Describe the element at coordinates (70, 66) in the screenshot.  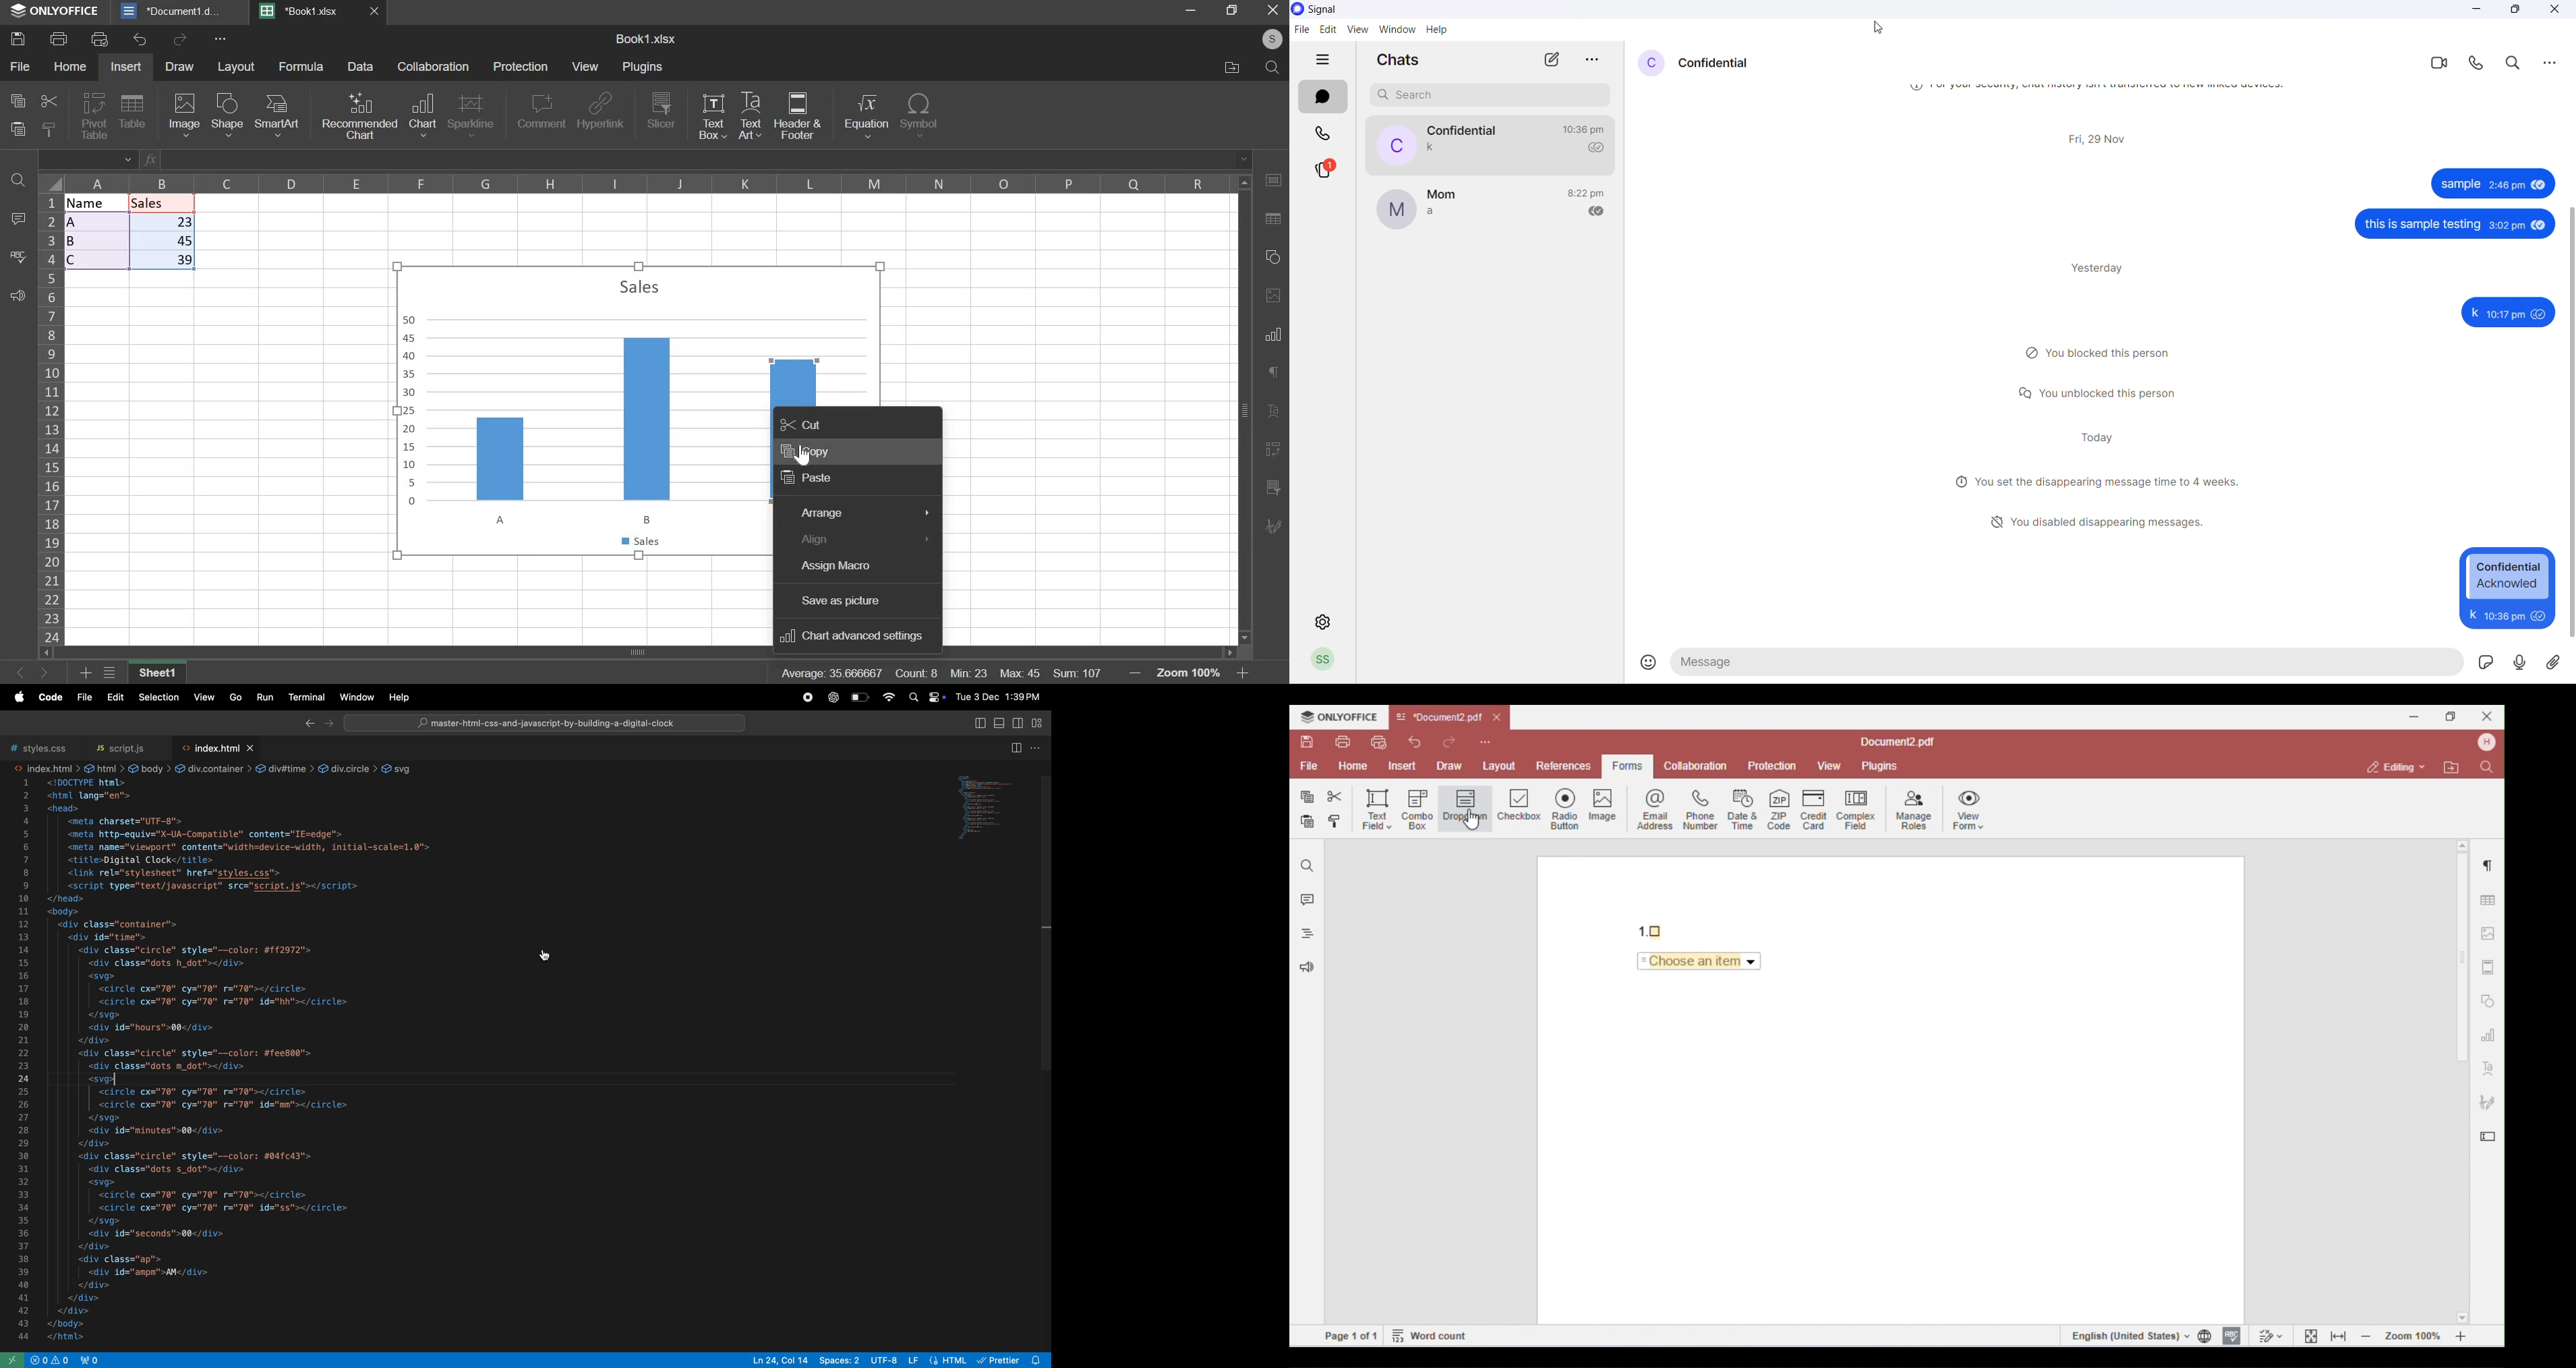
I see `home` at that location.